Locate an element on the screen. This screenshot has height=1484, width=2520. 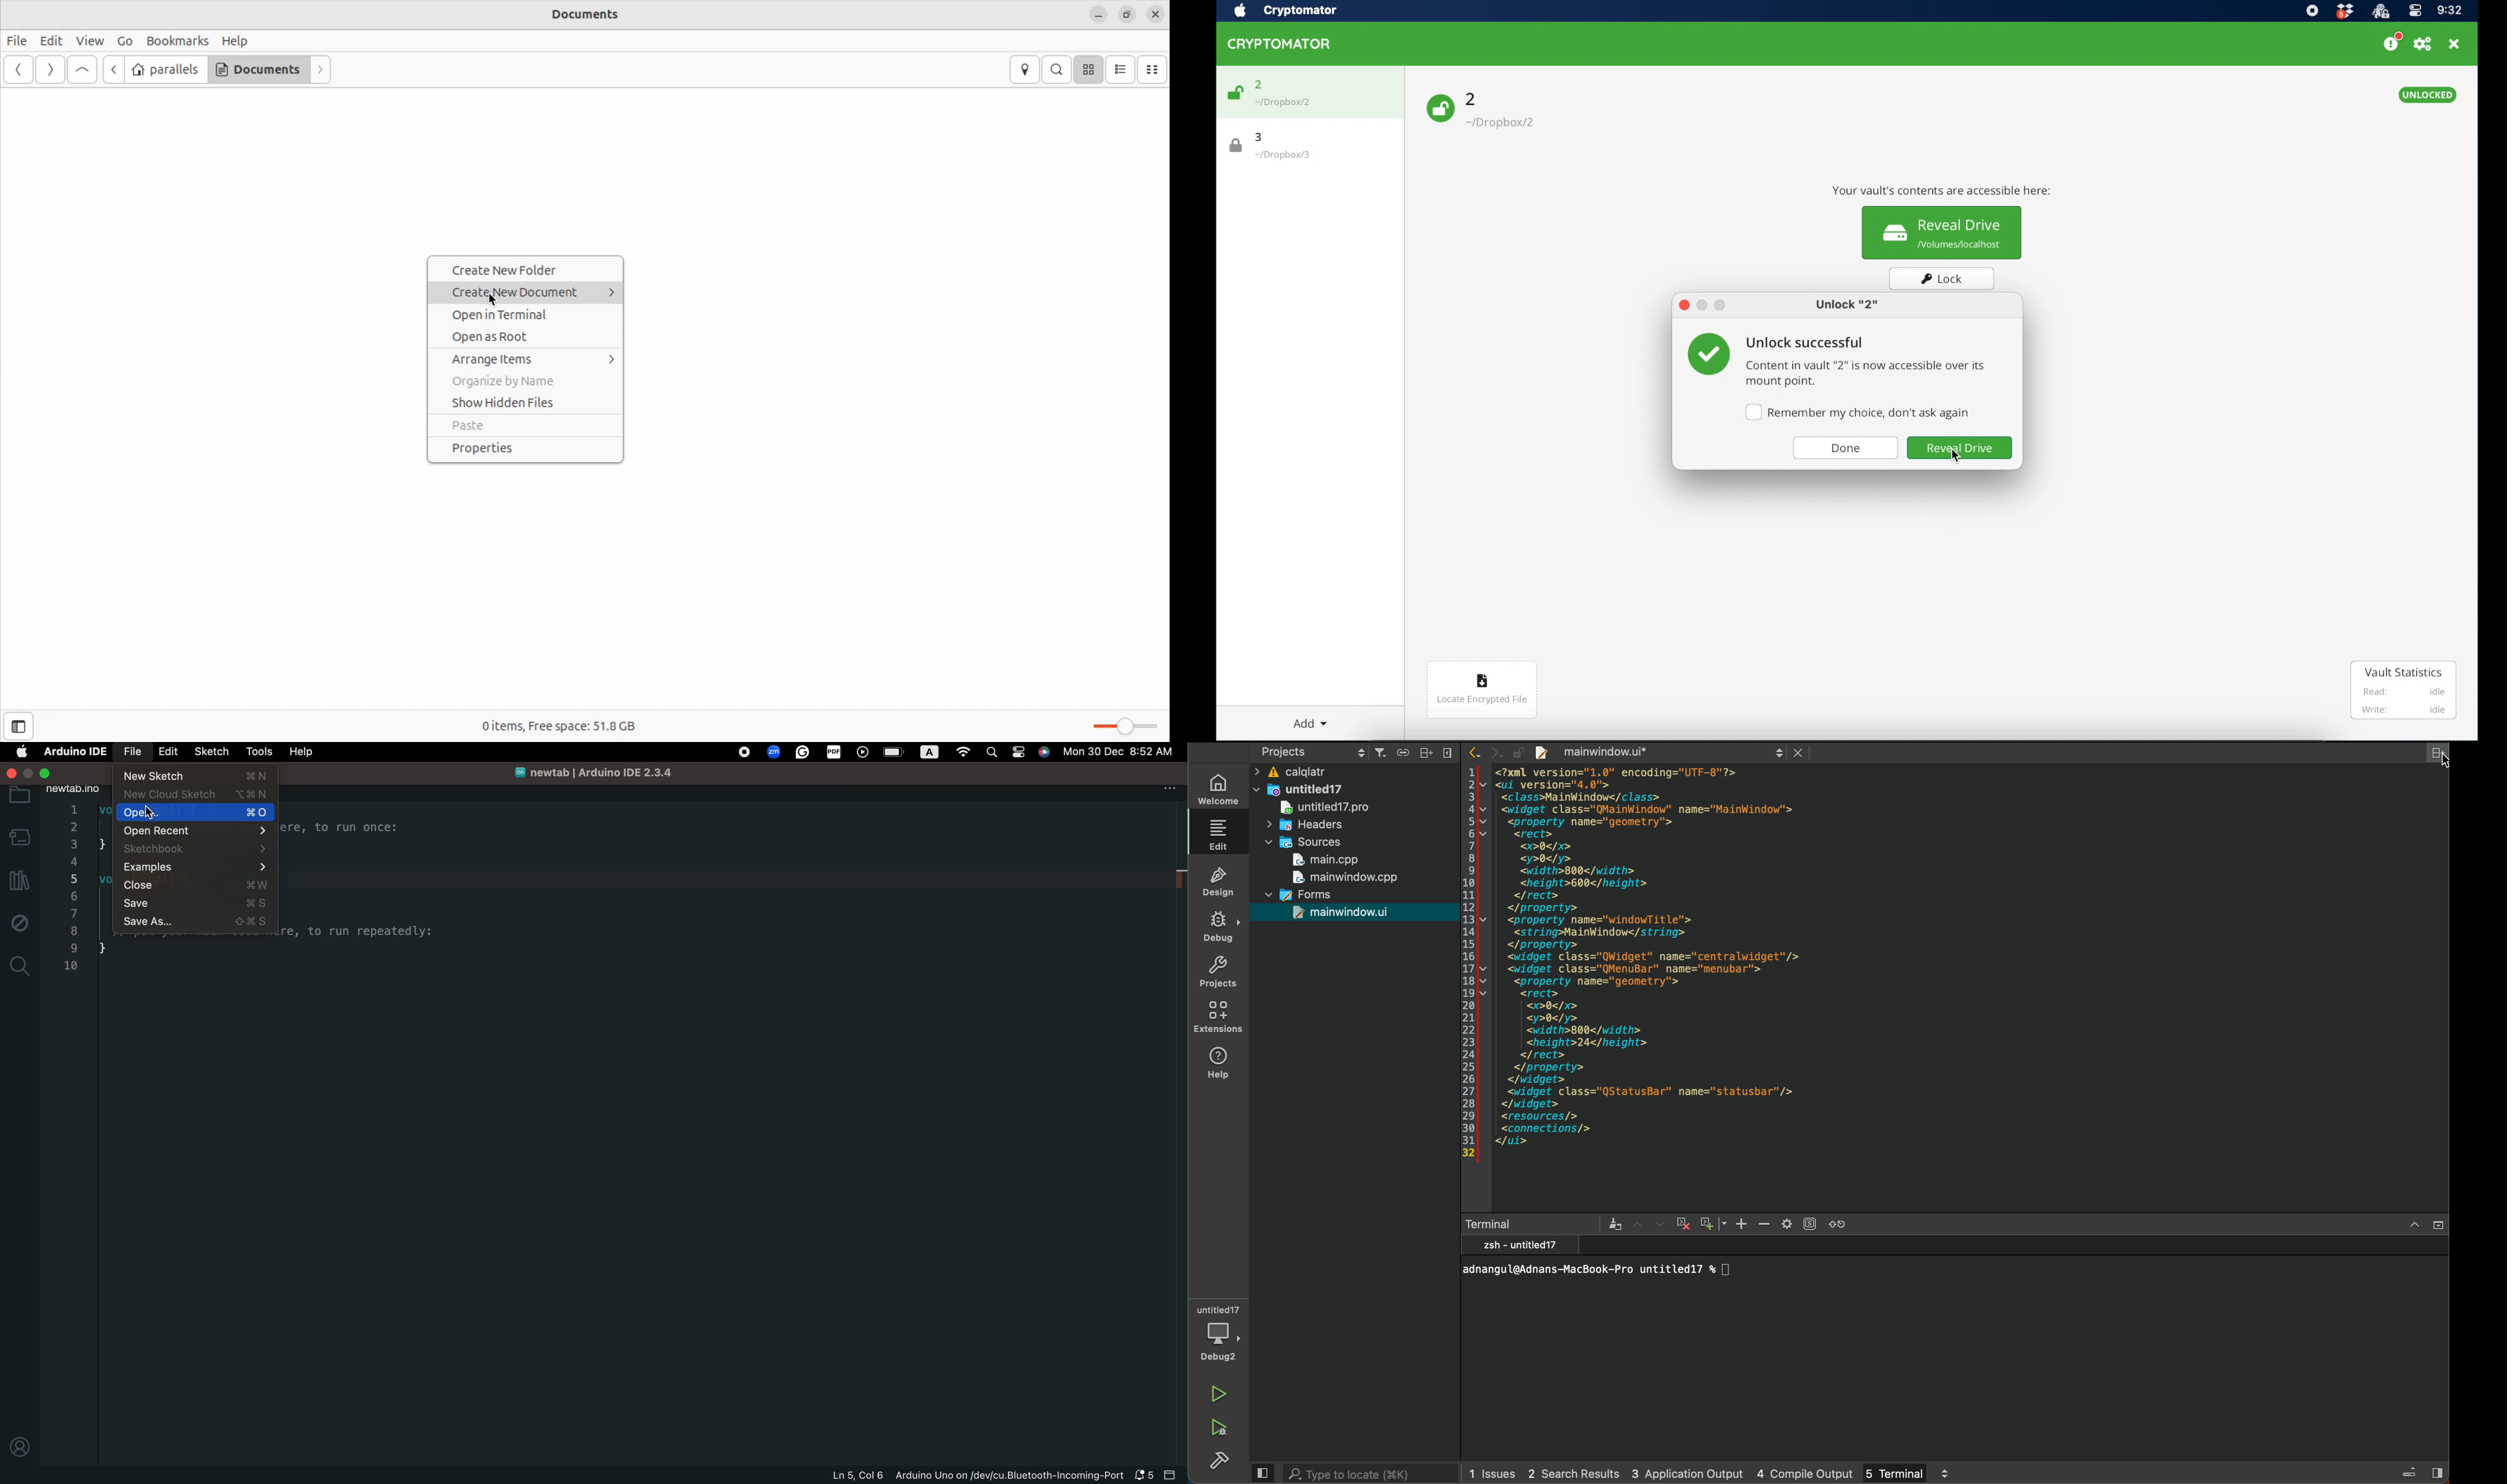
minimize is located at coordinates (1703, 306).